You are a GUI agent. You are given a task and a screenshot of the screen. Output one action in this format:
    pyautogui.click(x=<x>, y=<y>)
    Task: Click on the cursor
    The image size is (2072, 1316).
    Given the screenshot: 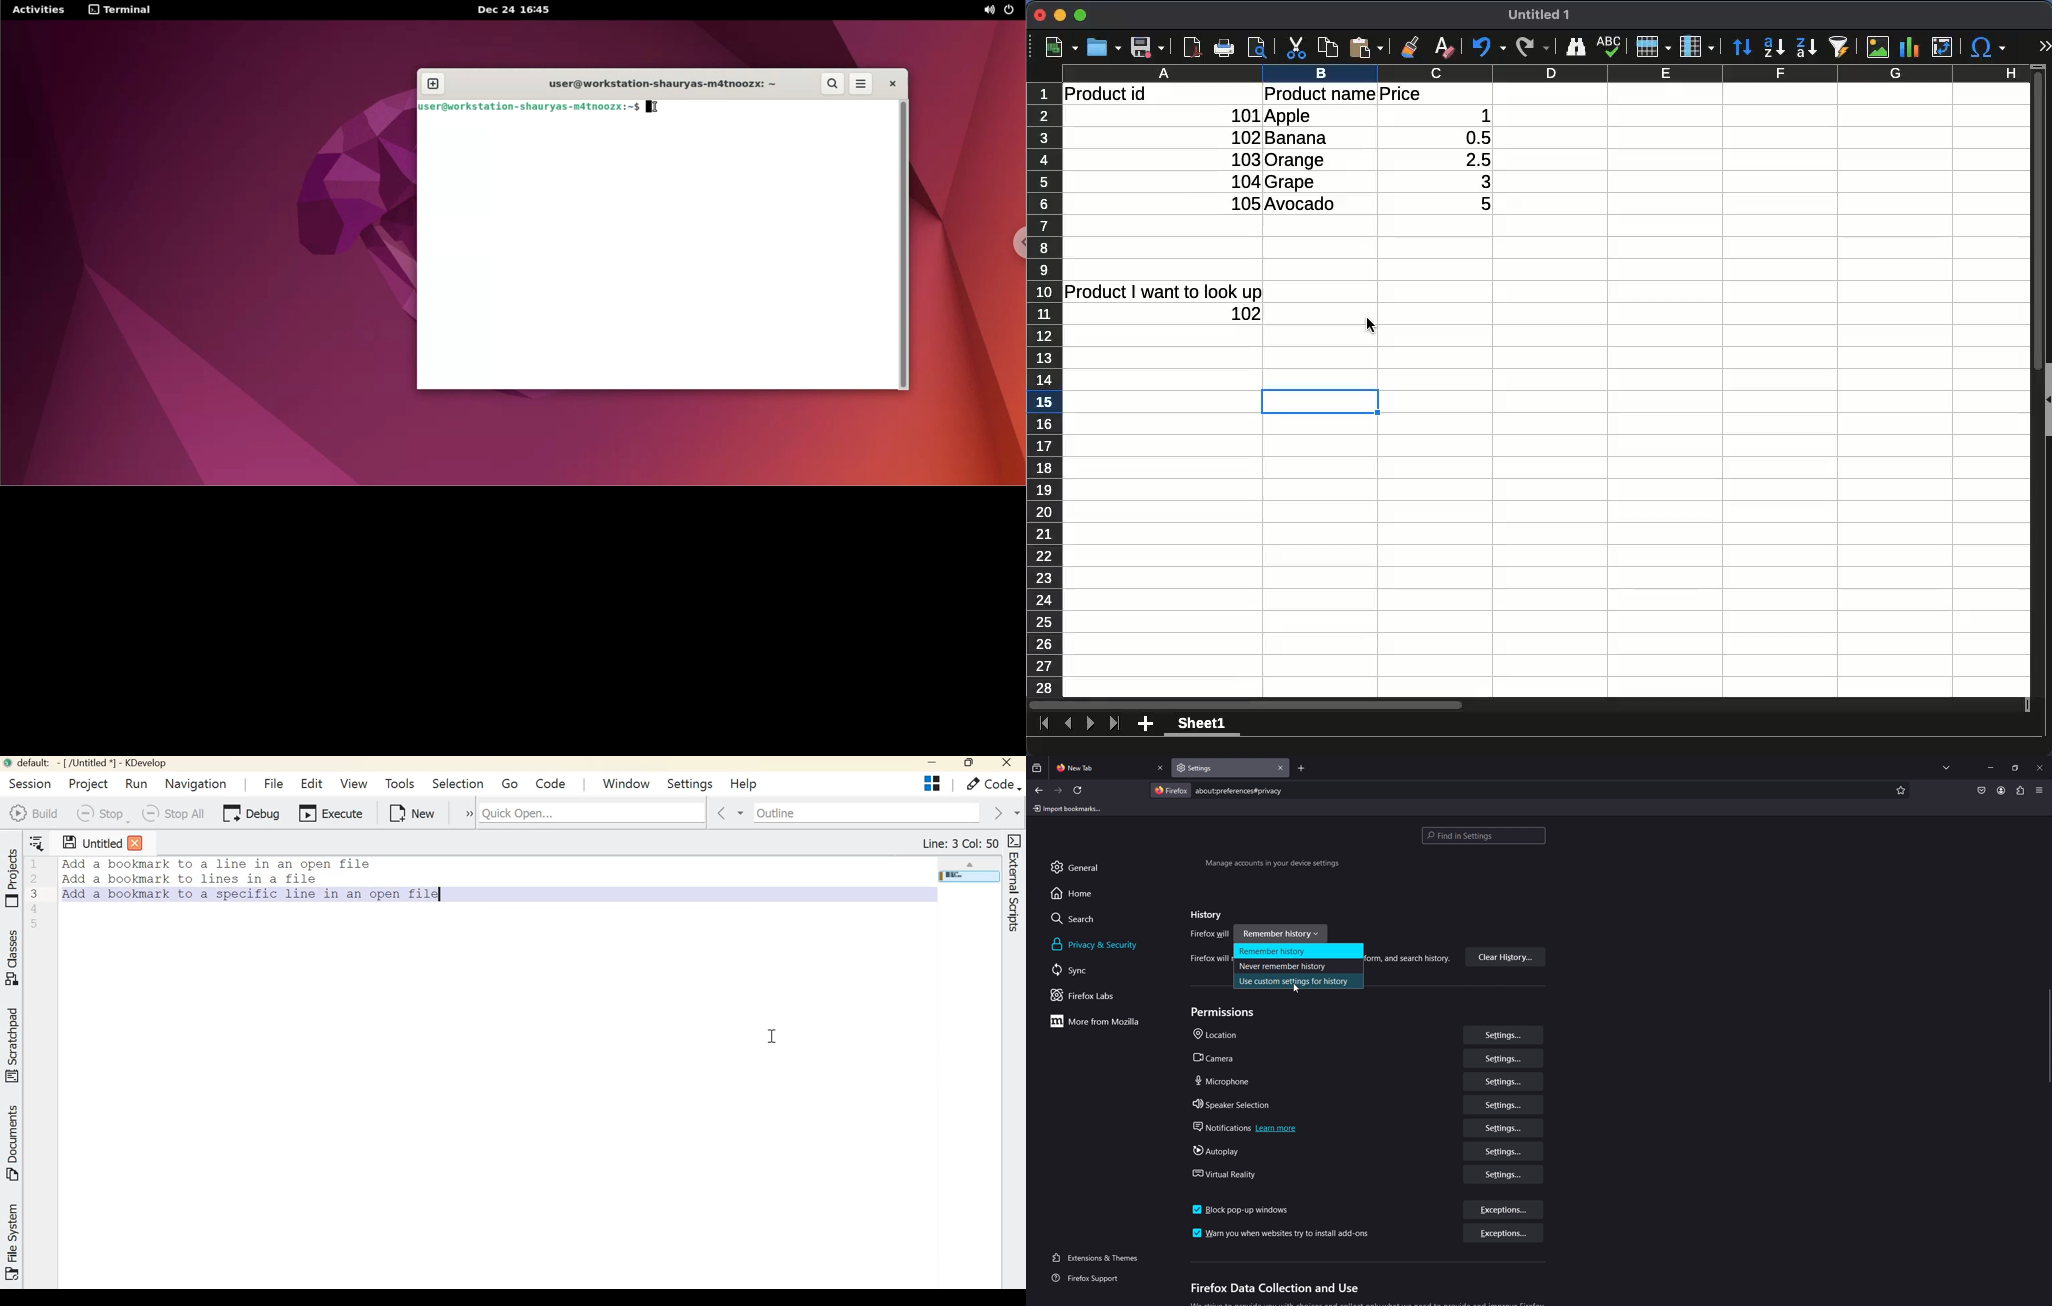 What is the action you would take?
    pyautogui.click(x=1370, y=326)
    